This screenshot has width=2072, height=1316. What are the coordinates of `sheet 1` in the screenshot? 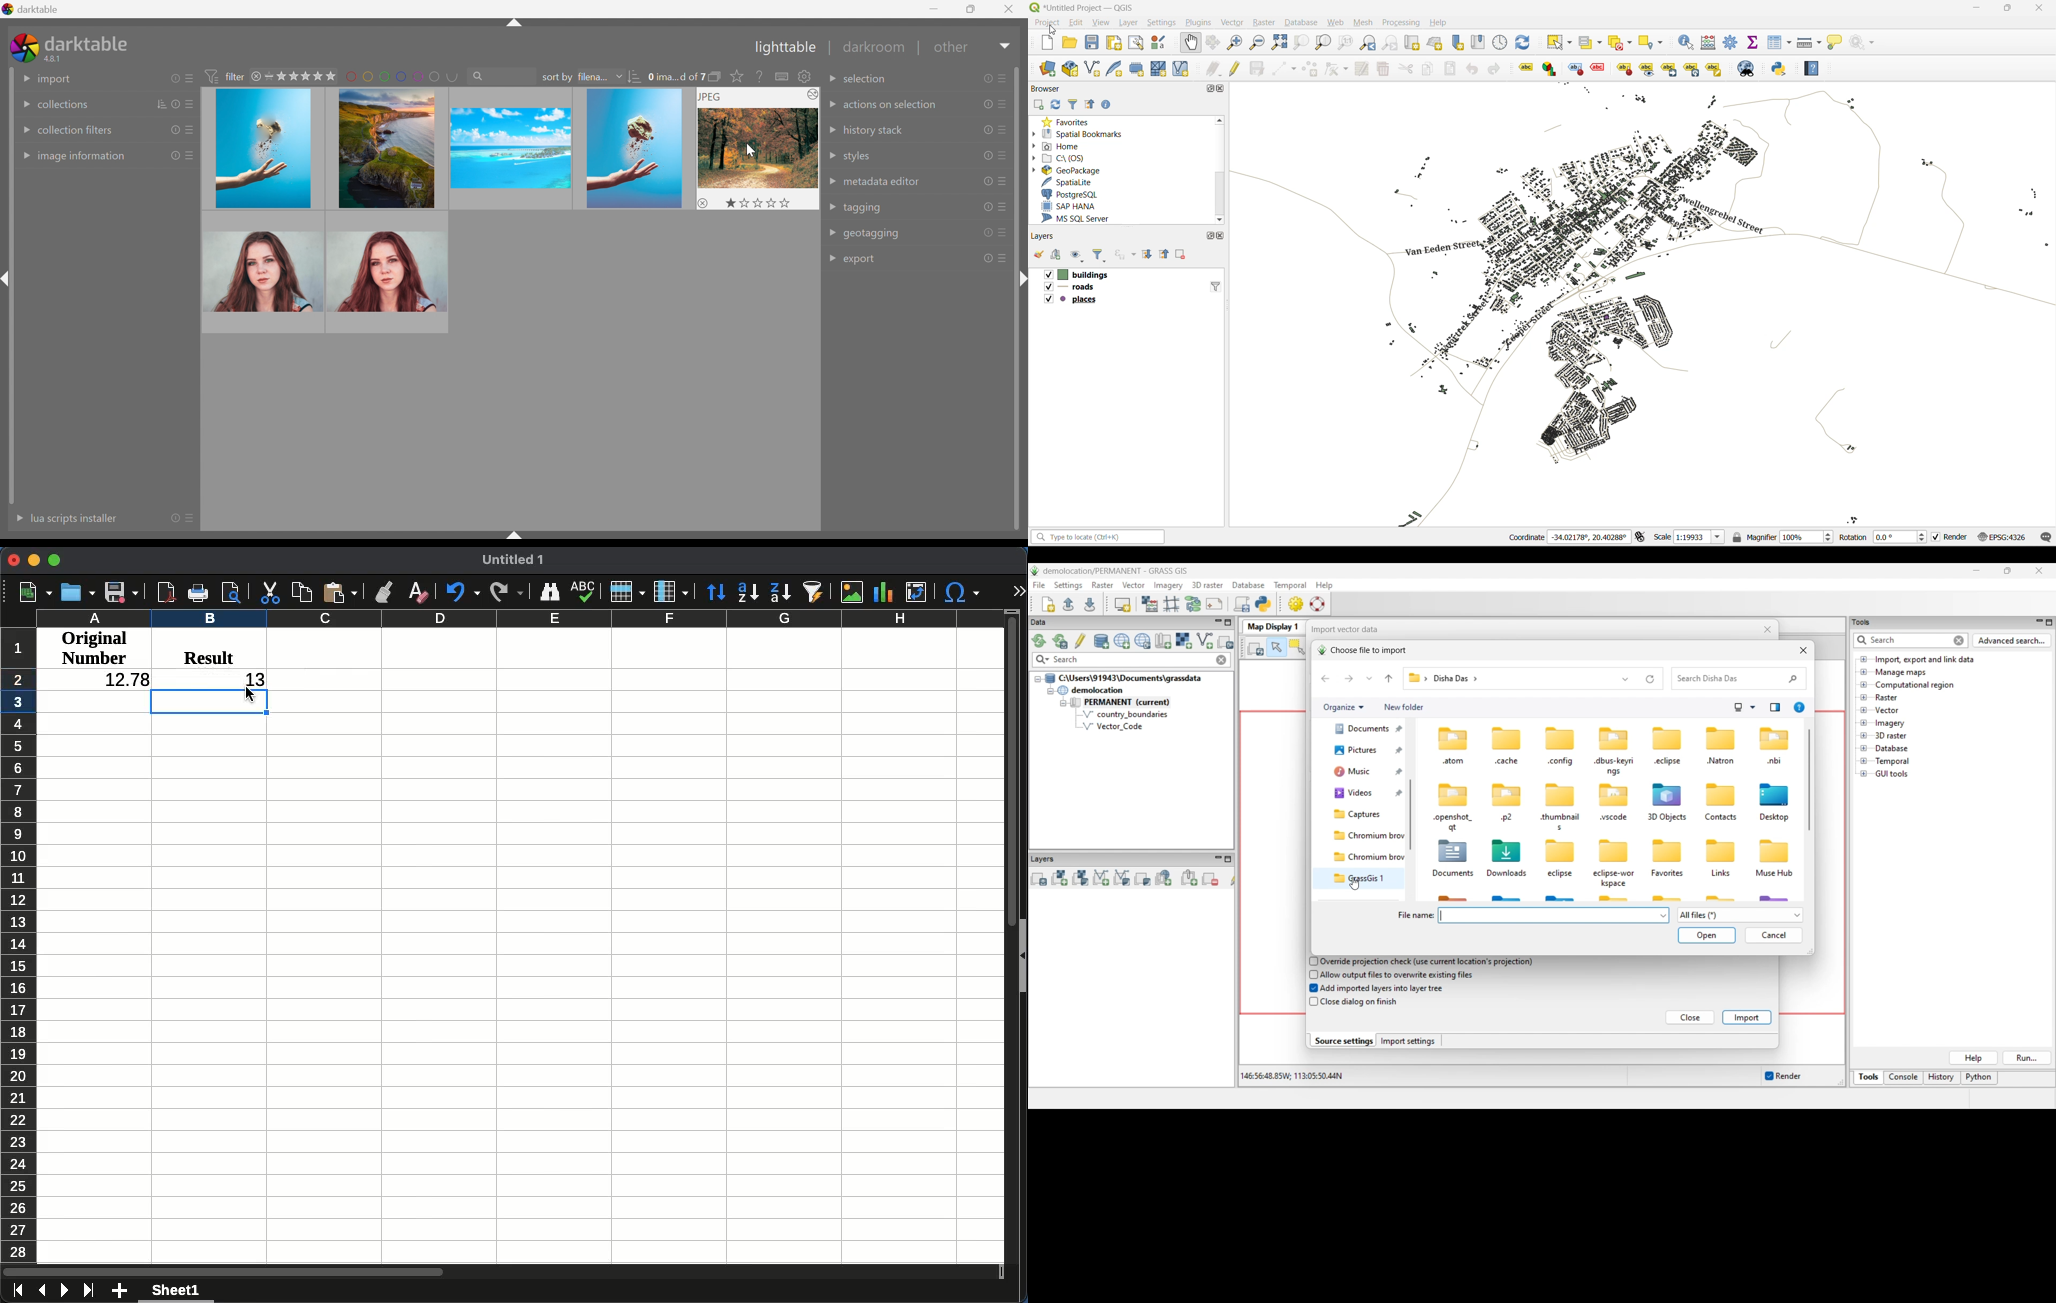 It's located at (180, 1293).